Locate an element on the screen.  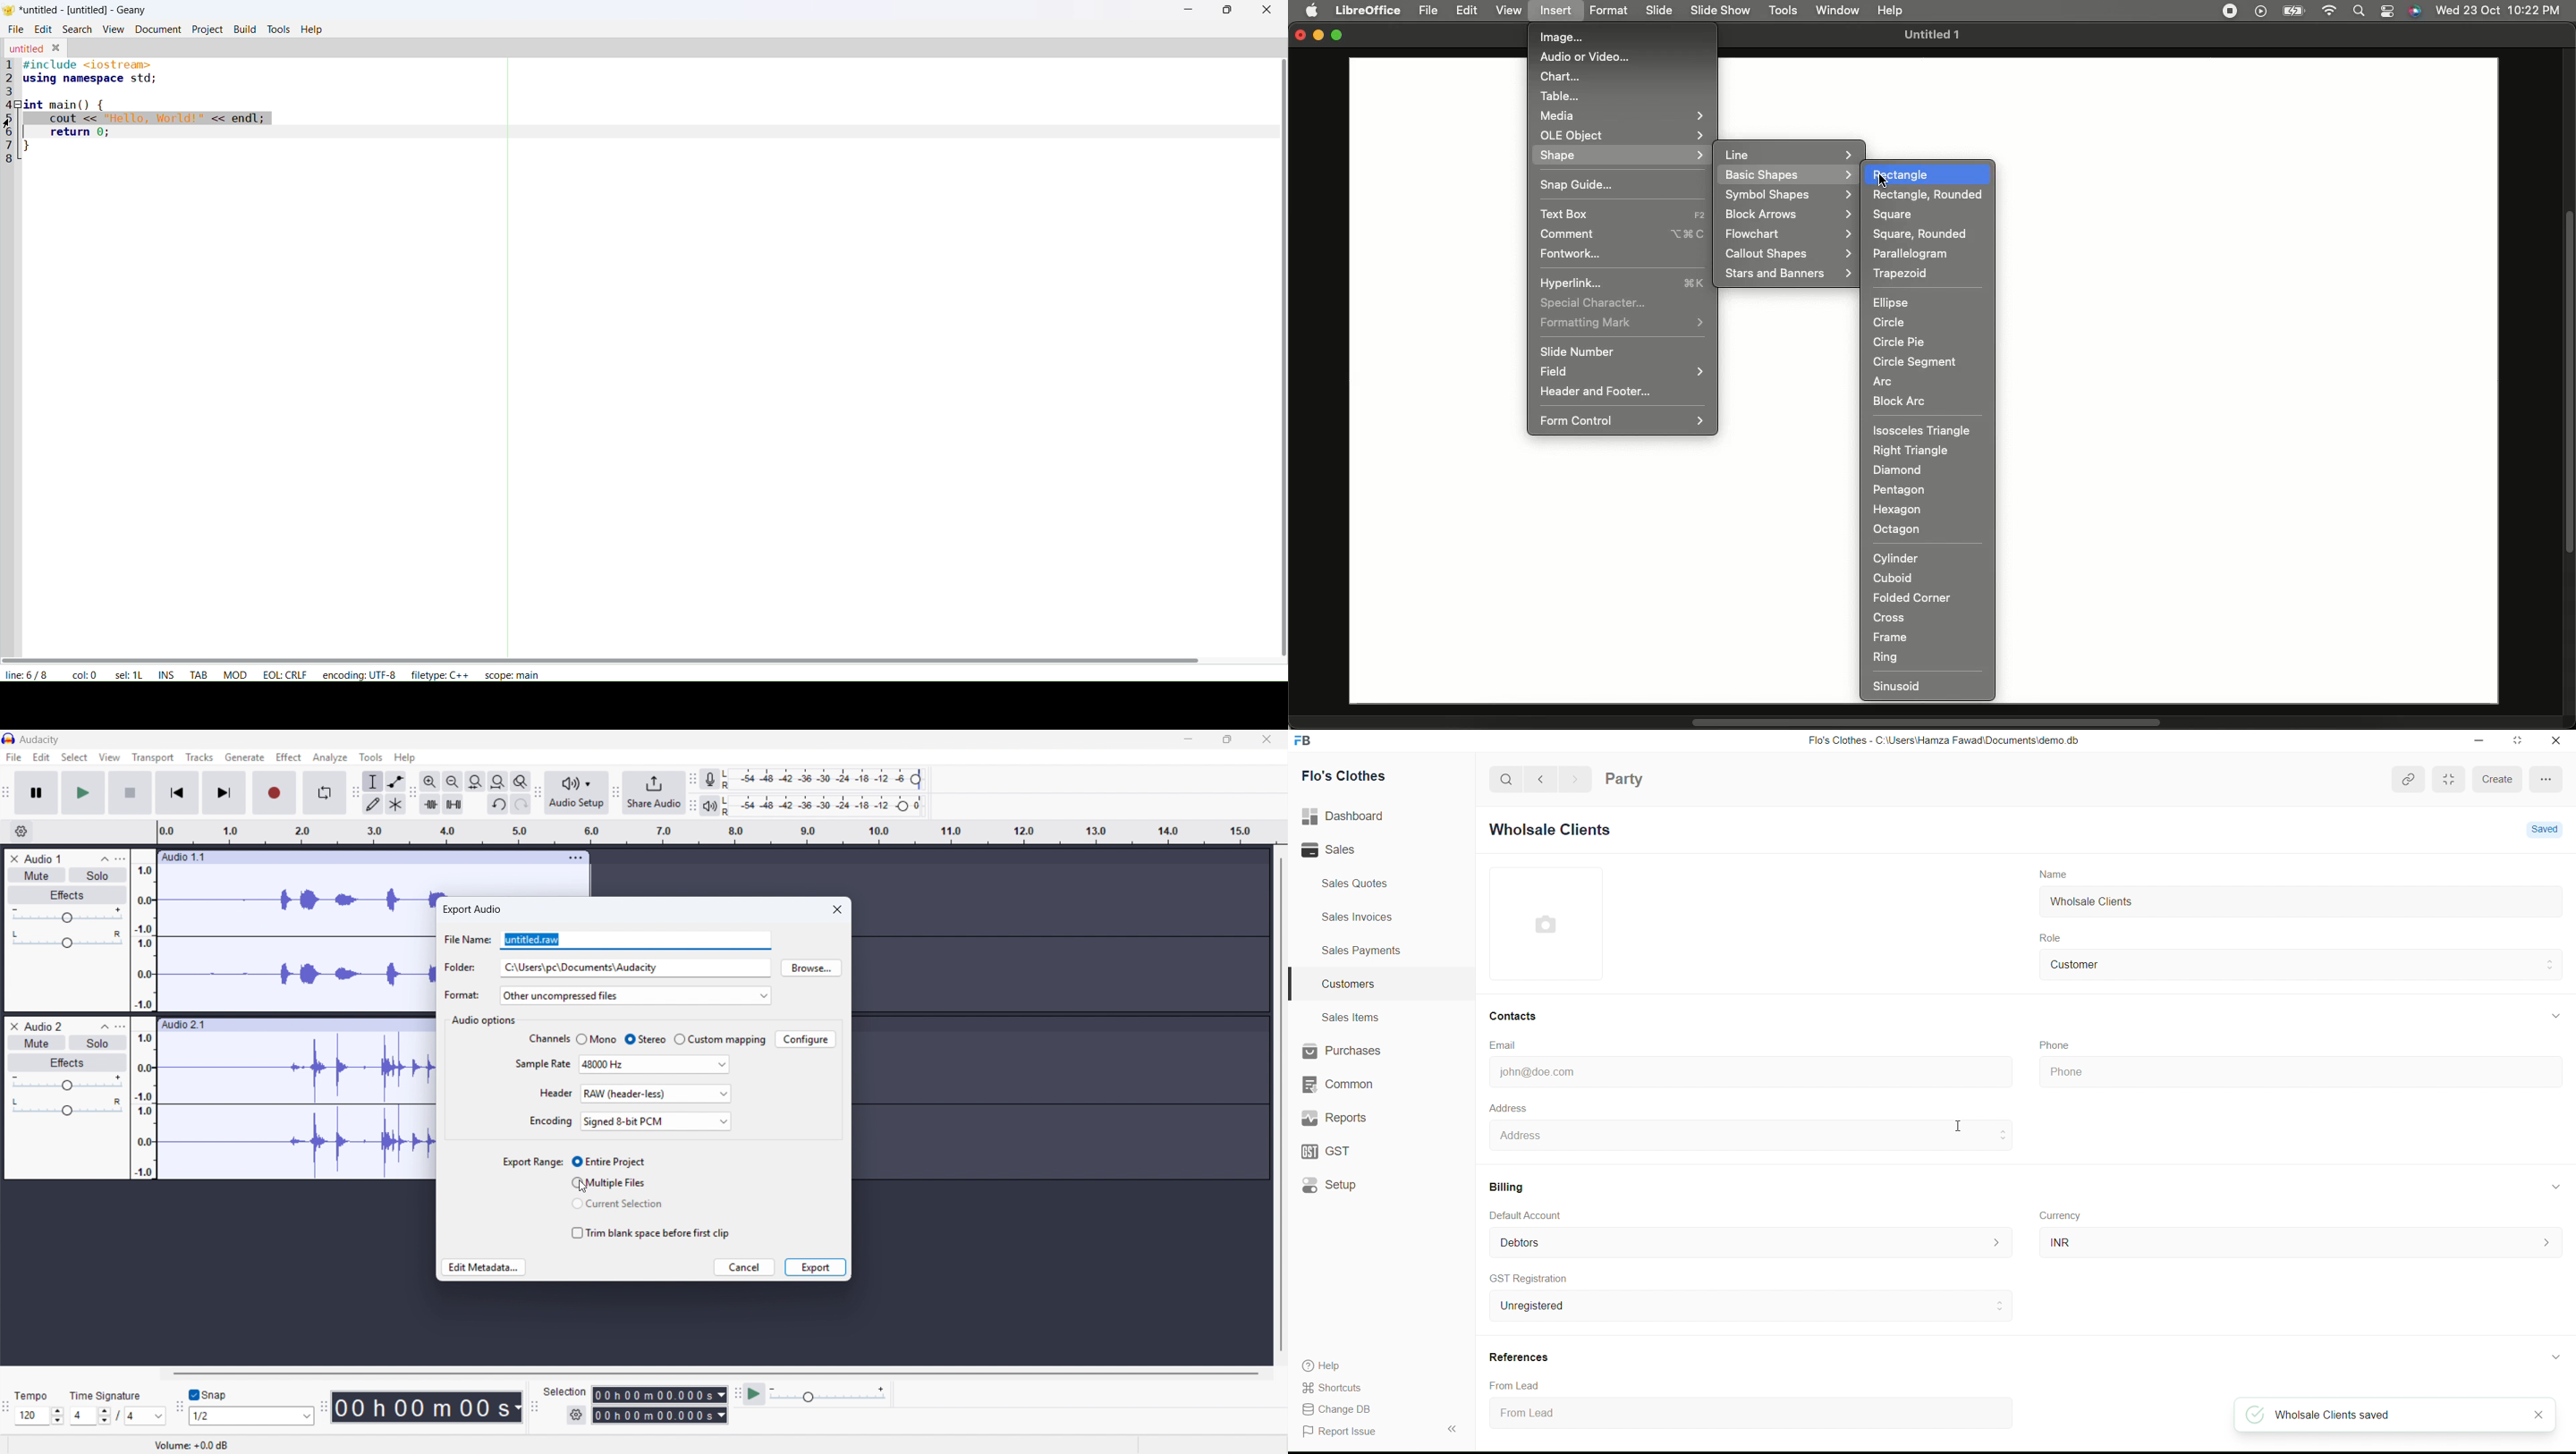
Trapezoid is located at coordinates (1901, 274).